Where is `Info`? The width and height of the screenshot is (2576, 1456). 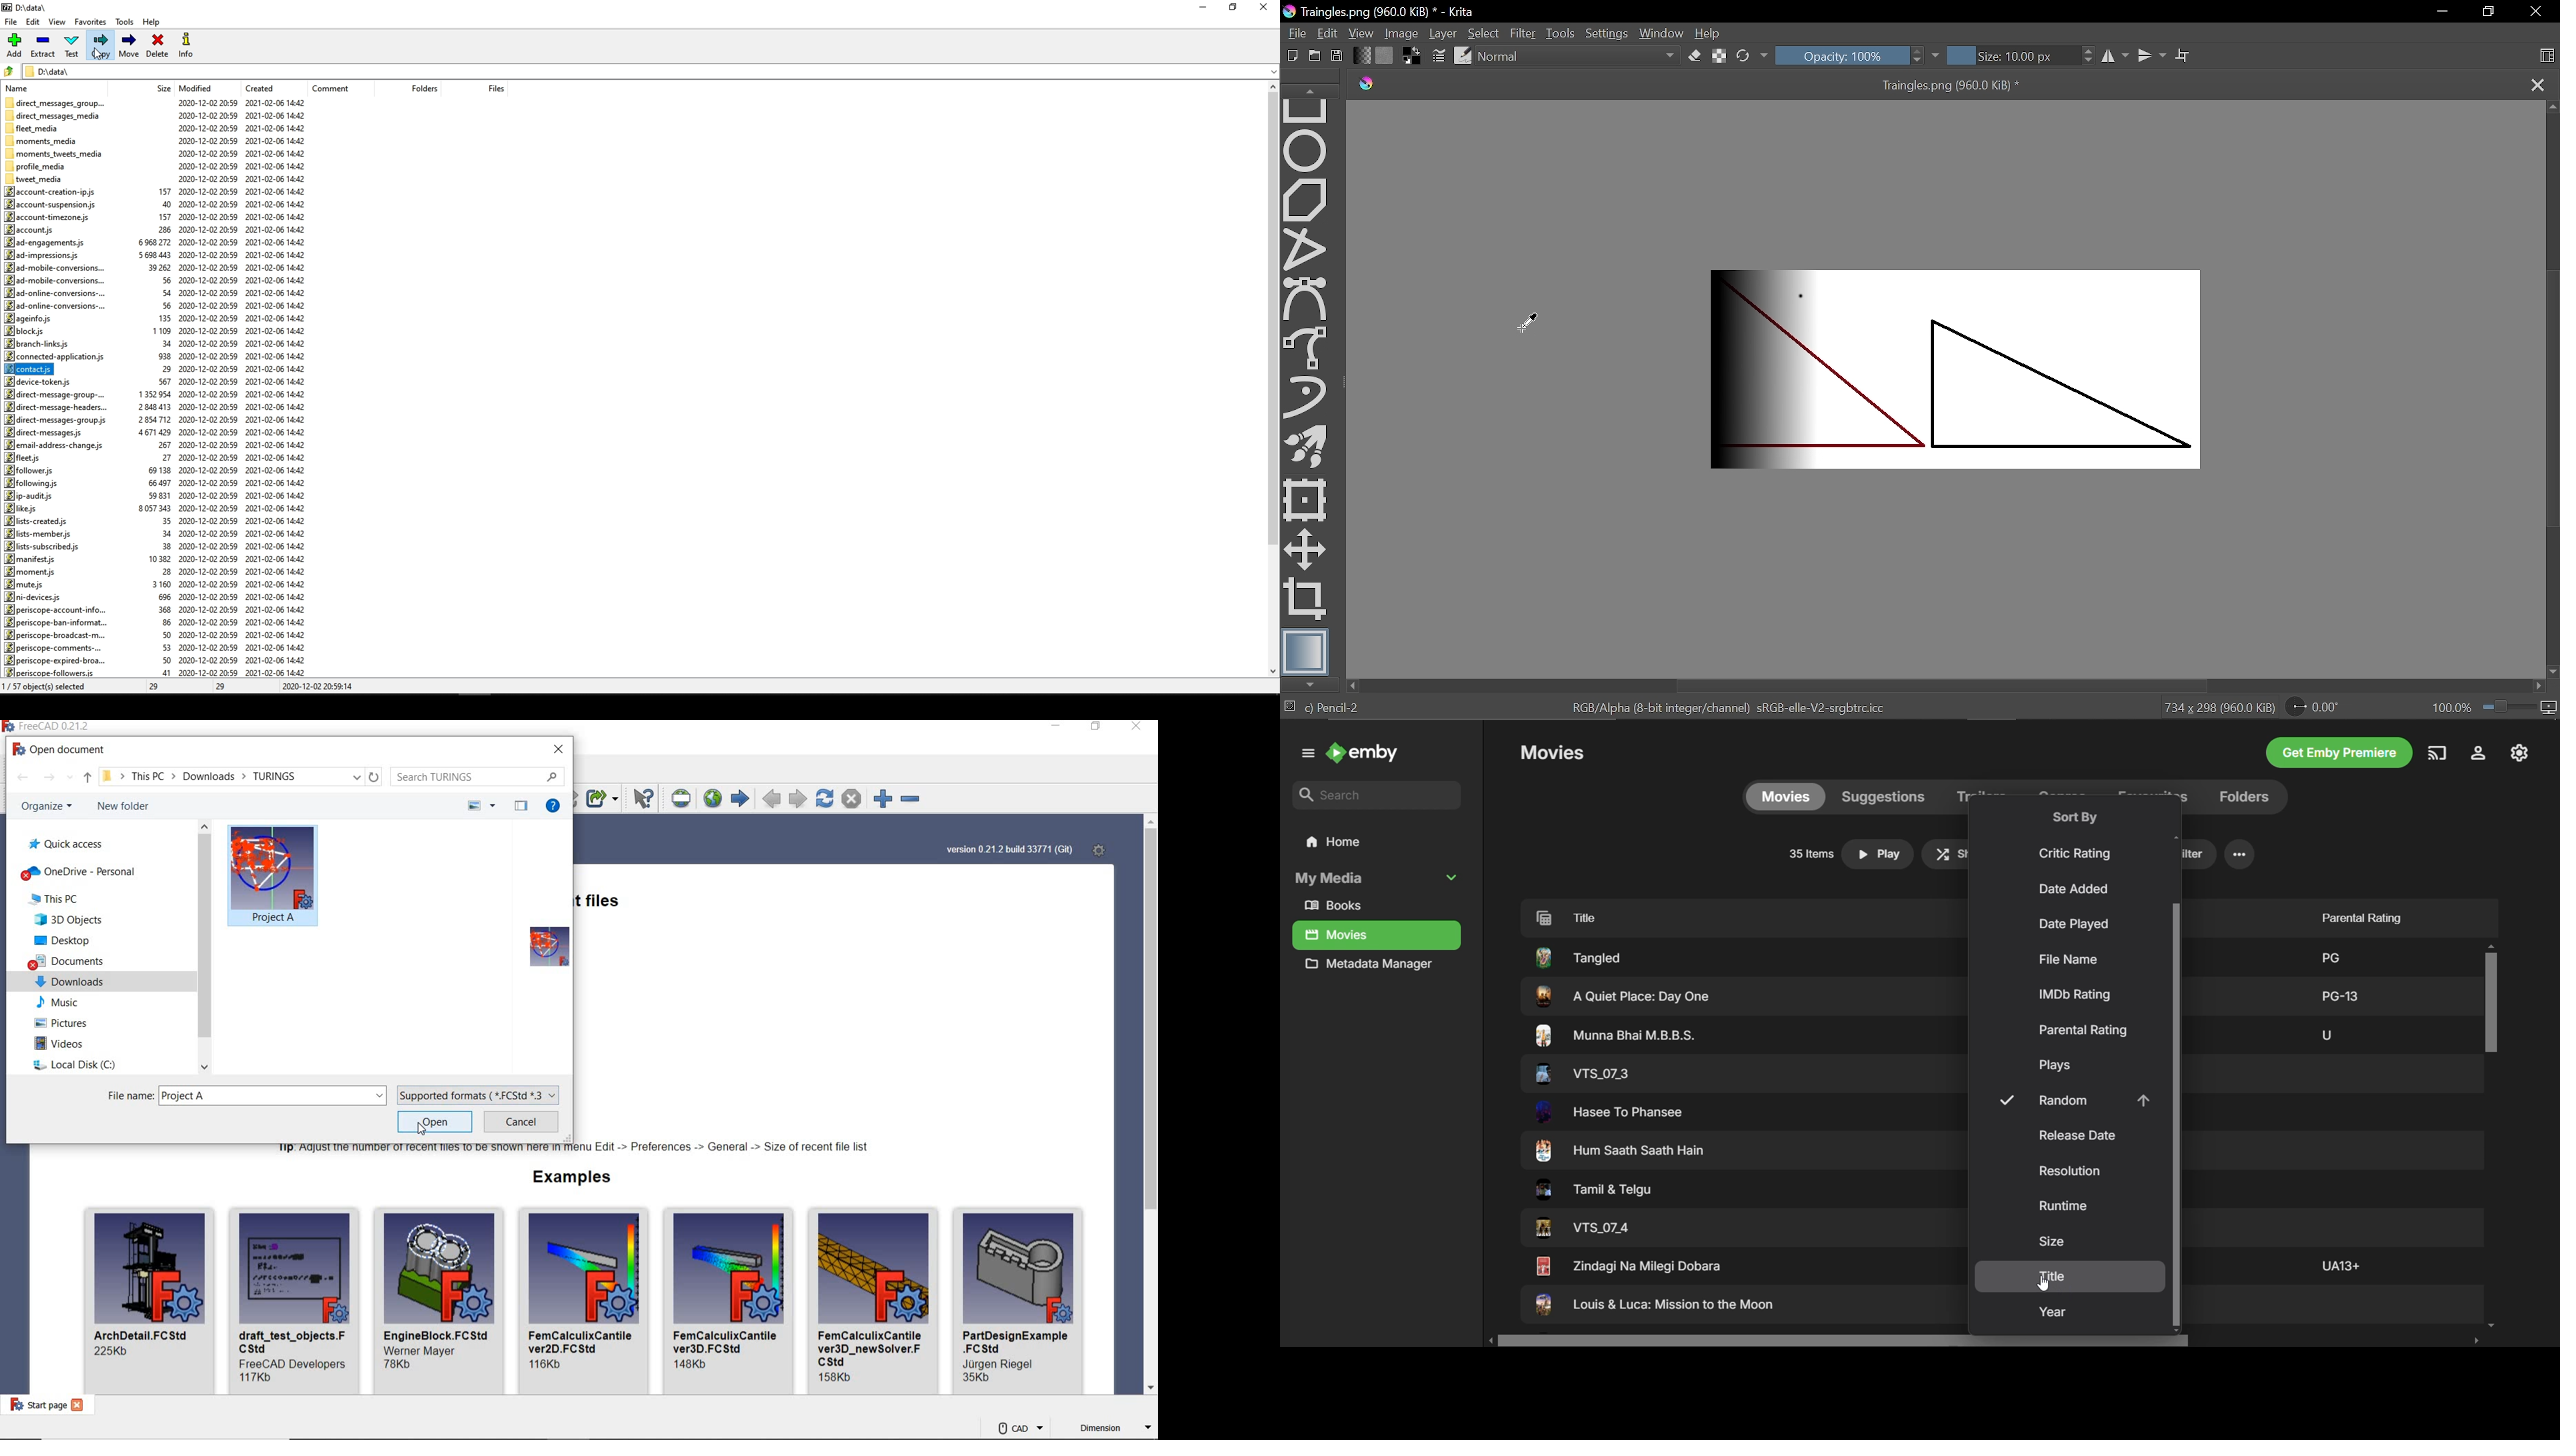
Info is located at coordinates (185, 45).